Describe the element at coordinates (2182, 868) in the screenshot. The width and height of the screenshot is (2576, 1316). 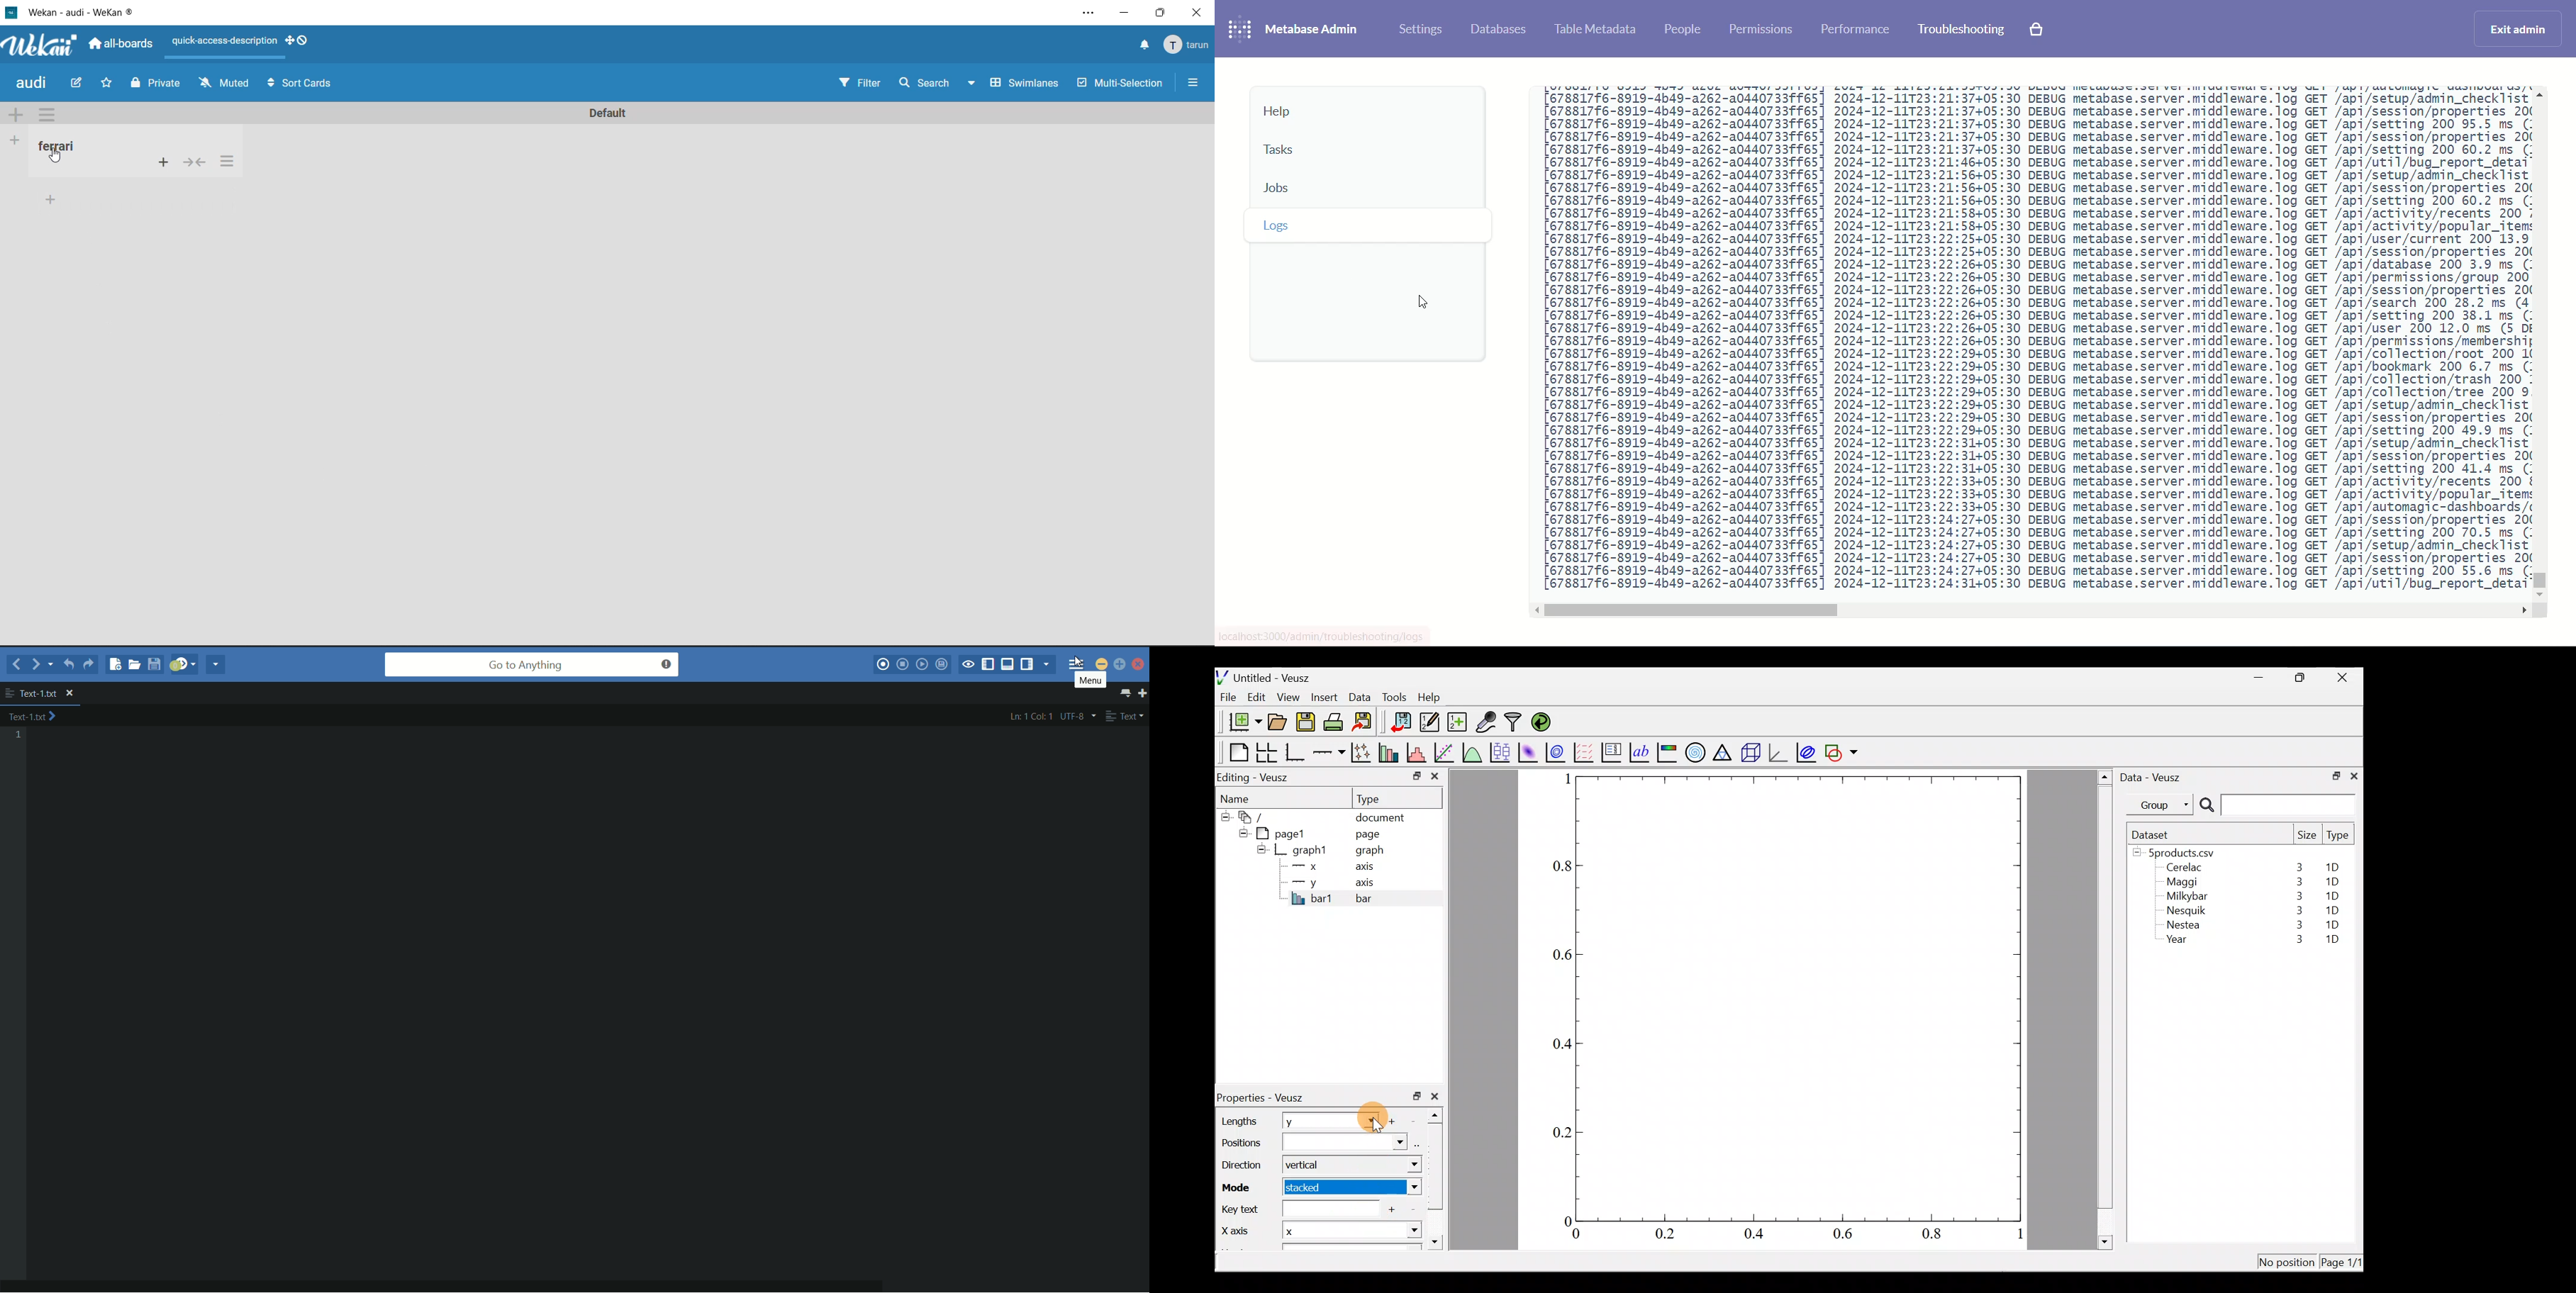
I see `Cerelac` at that location.